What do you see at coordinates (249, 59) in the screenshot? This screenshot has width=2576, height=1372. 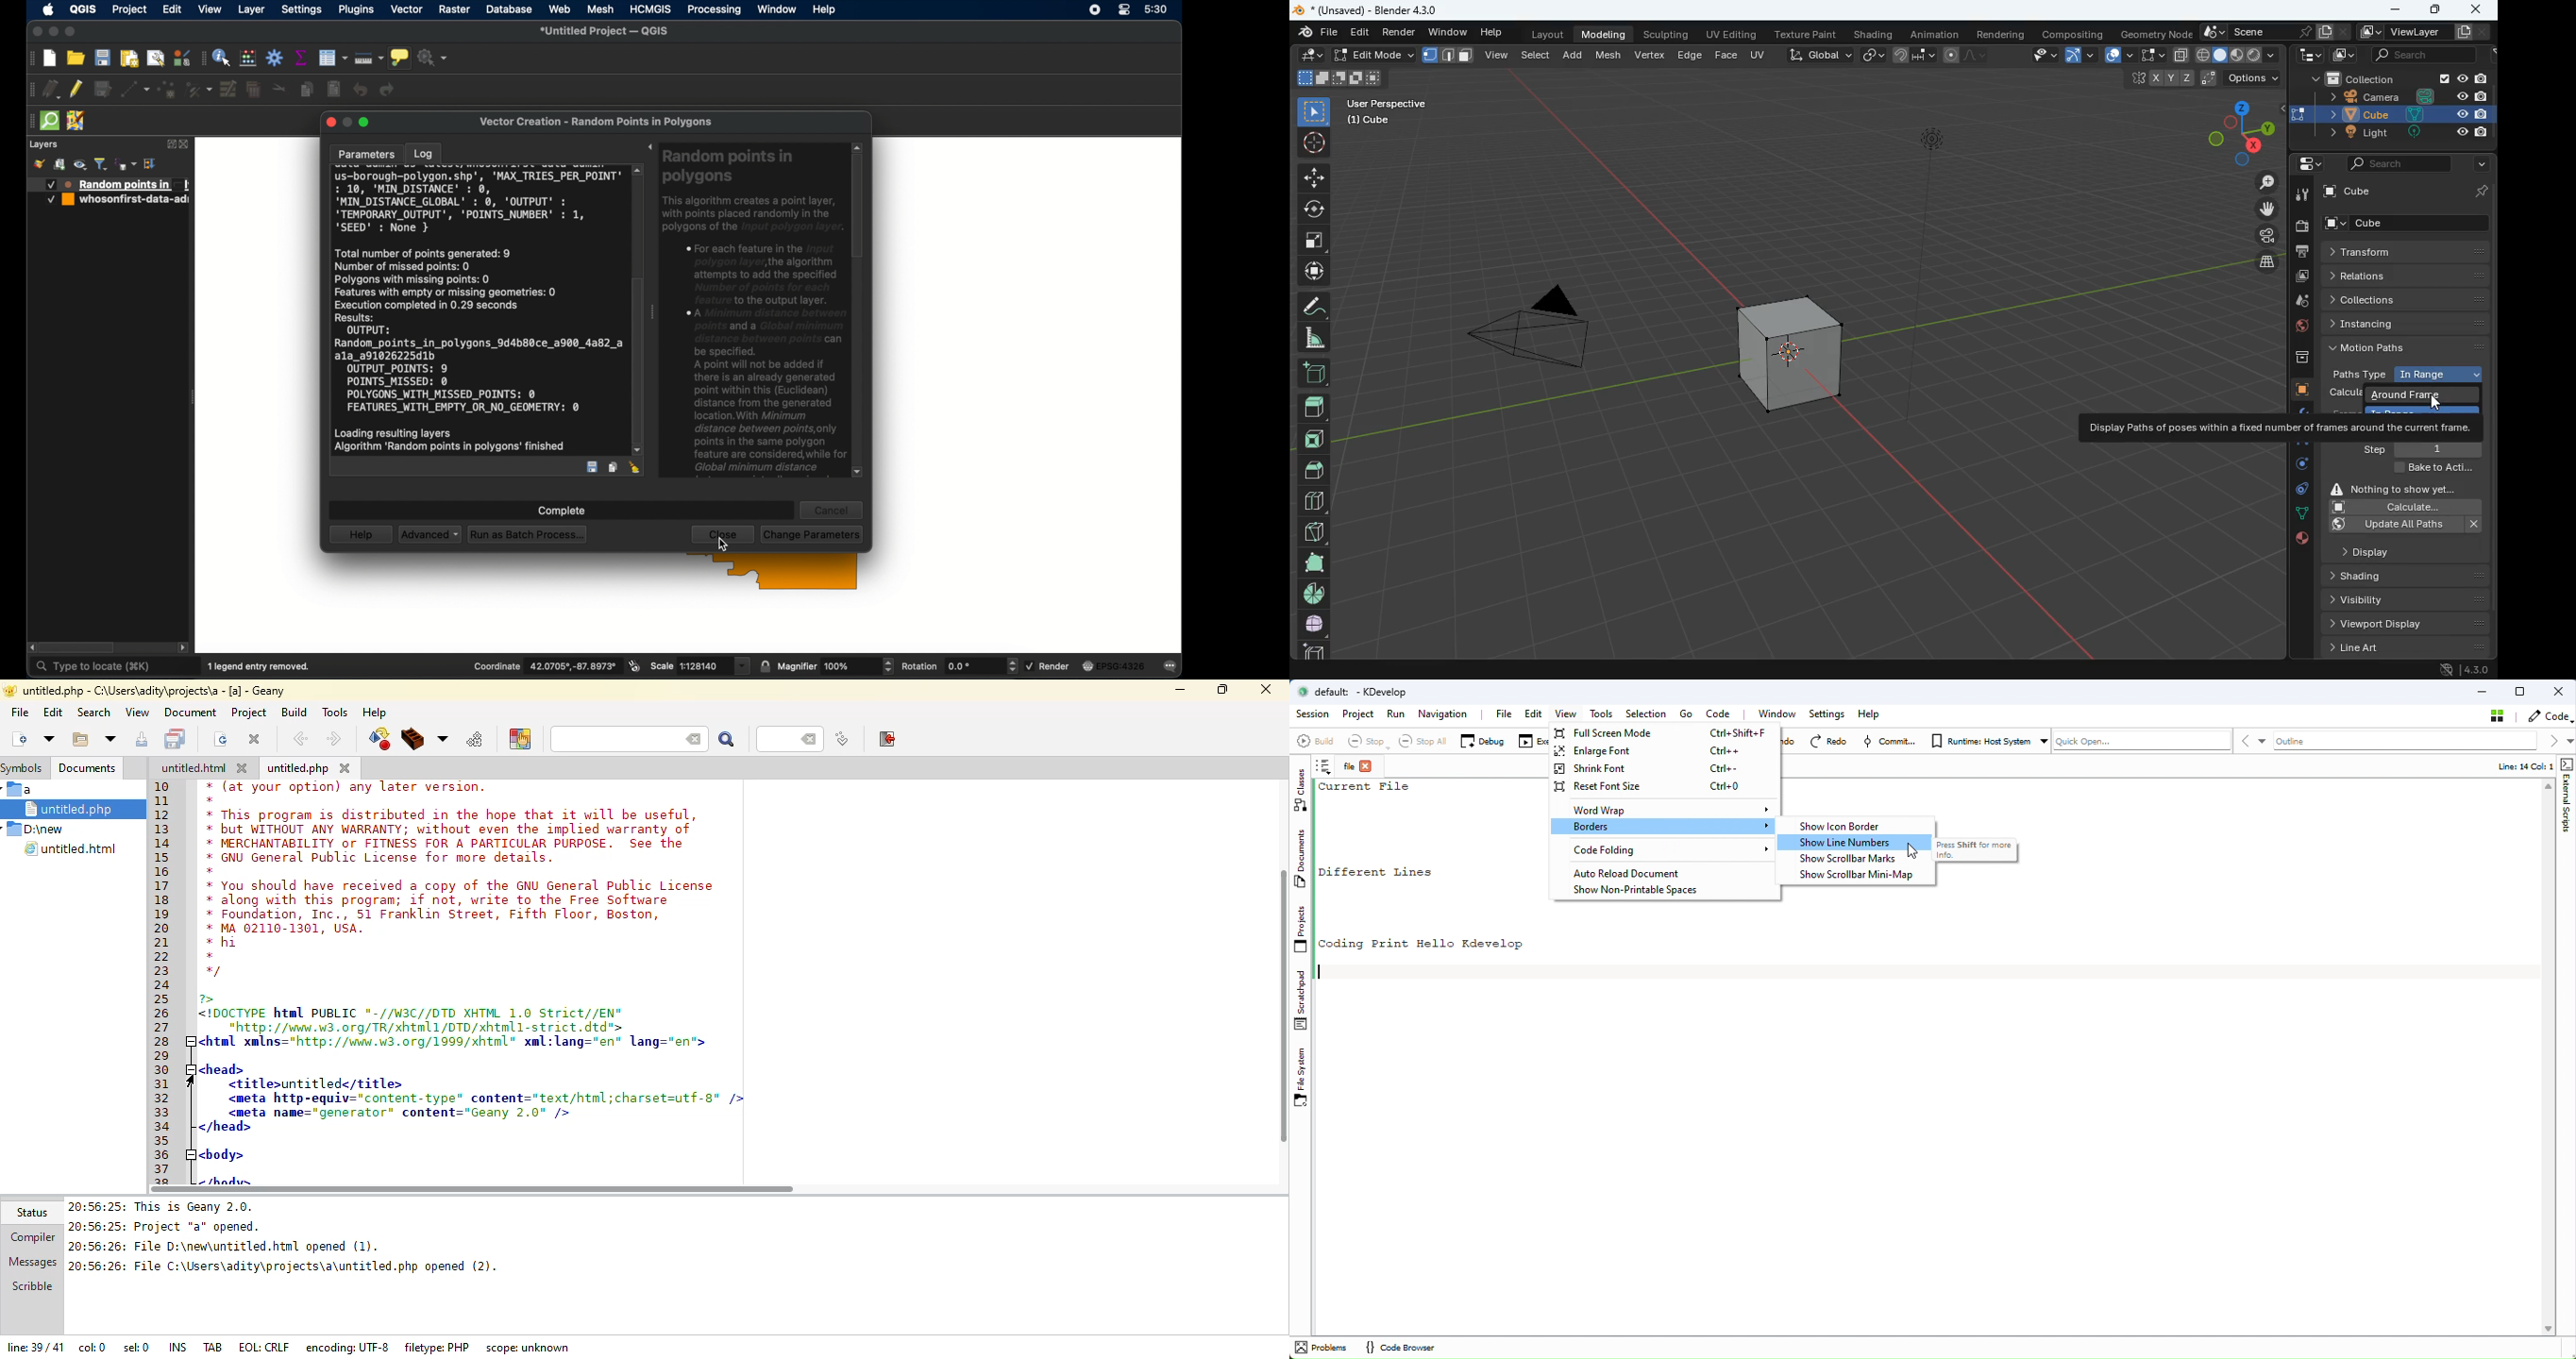 I see `open field  calculator` at bounding box center [249, 59].